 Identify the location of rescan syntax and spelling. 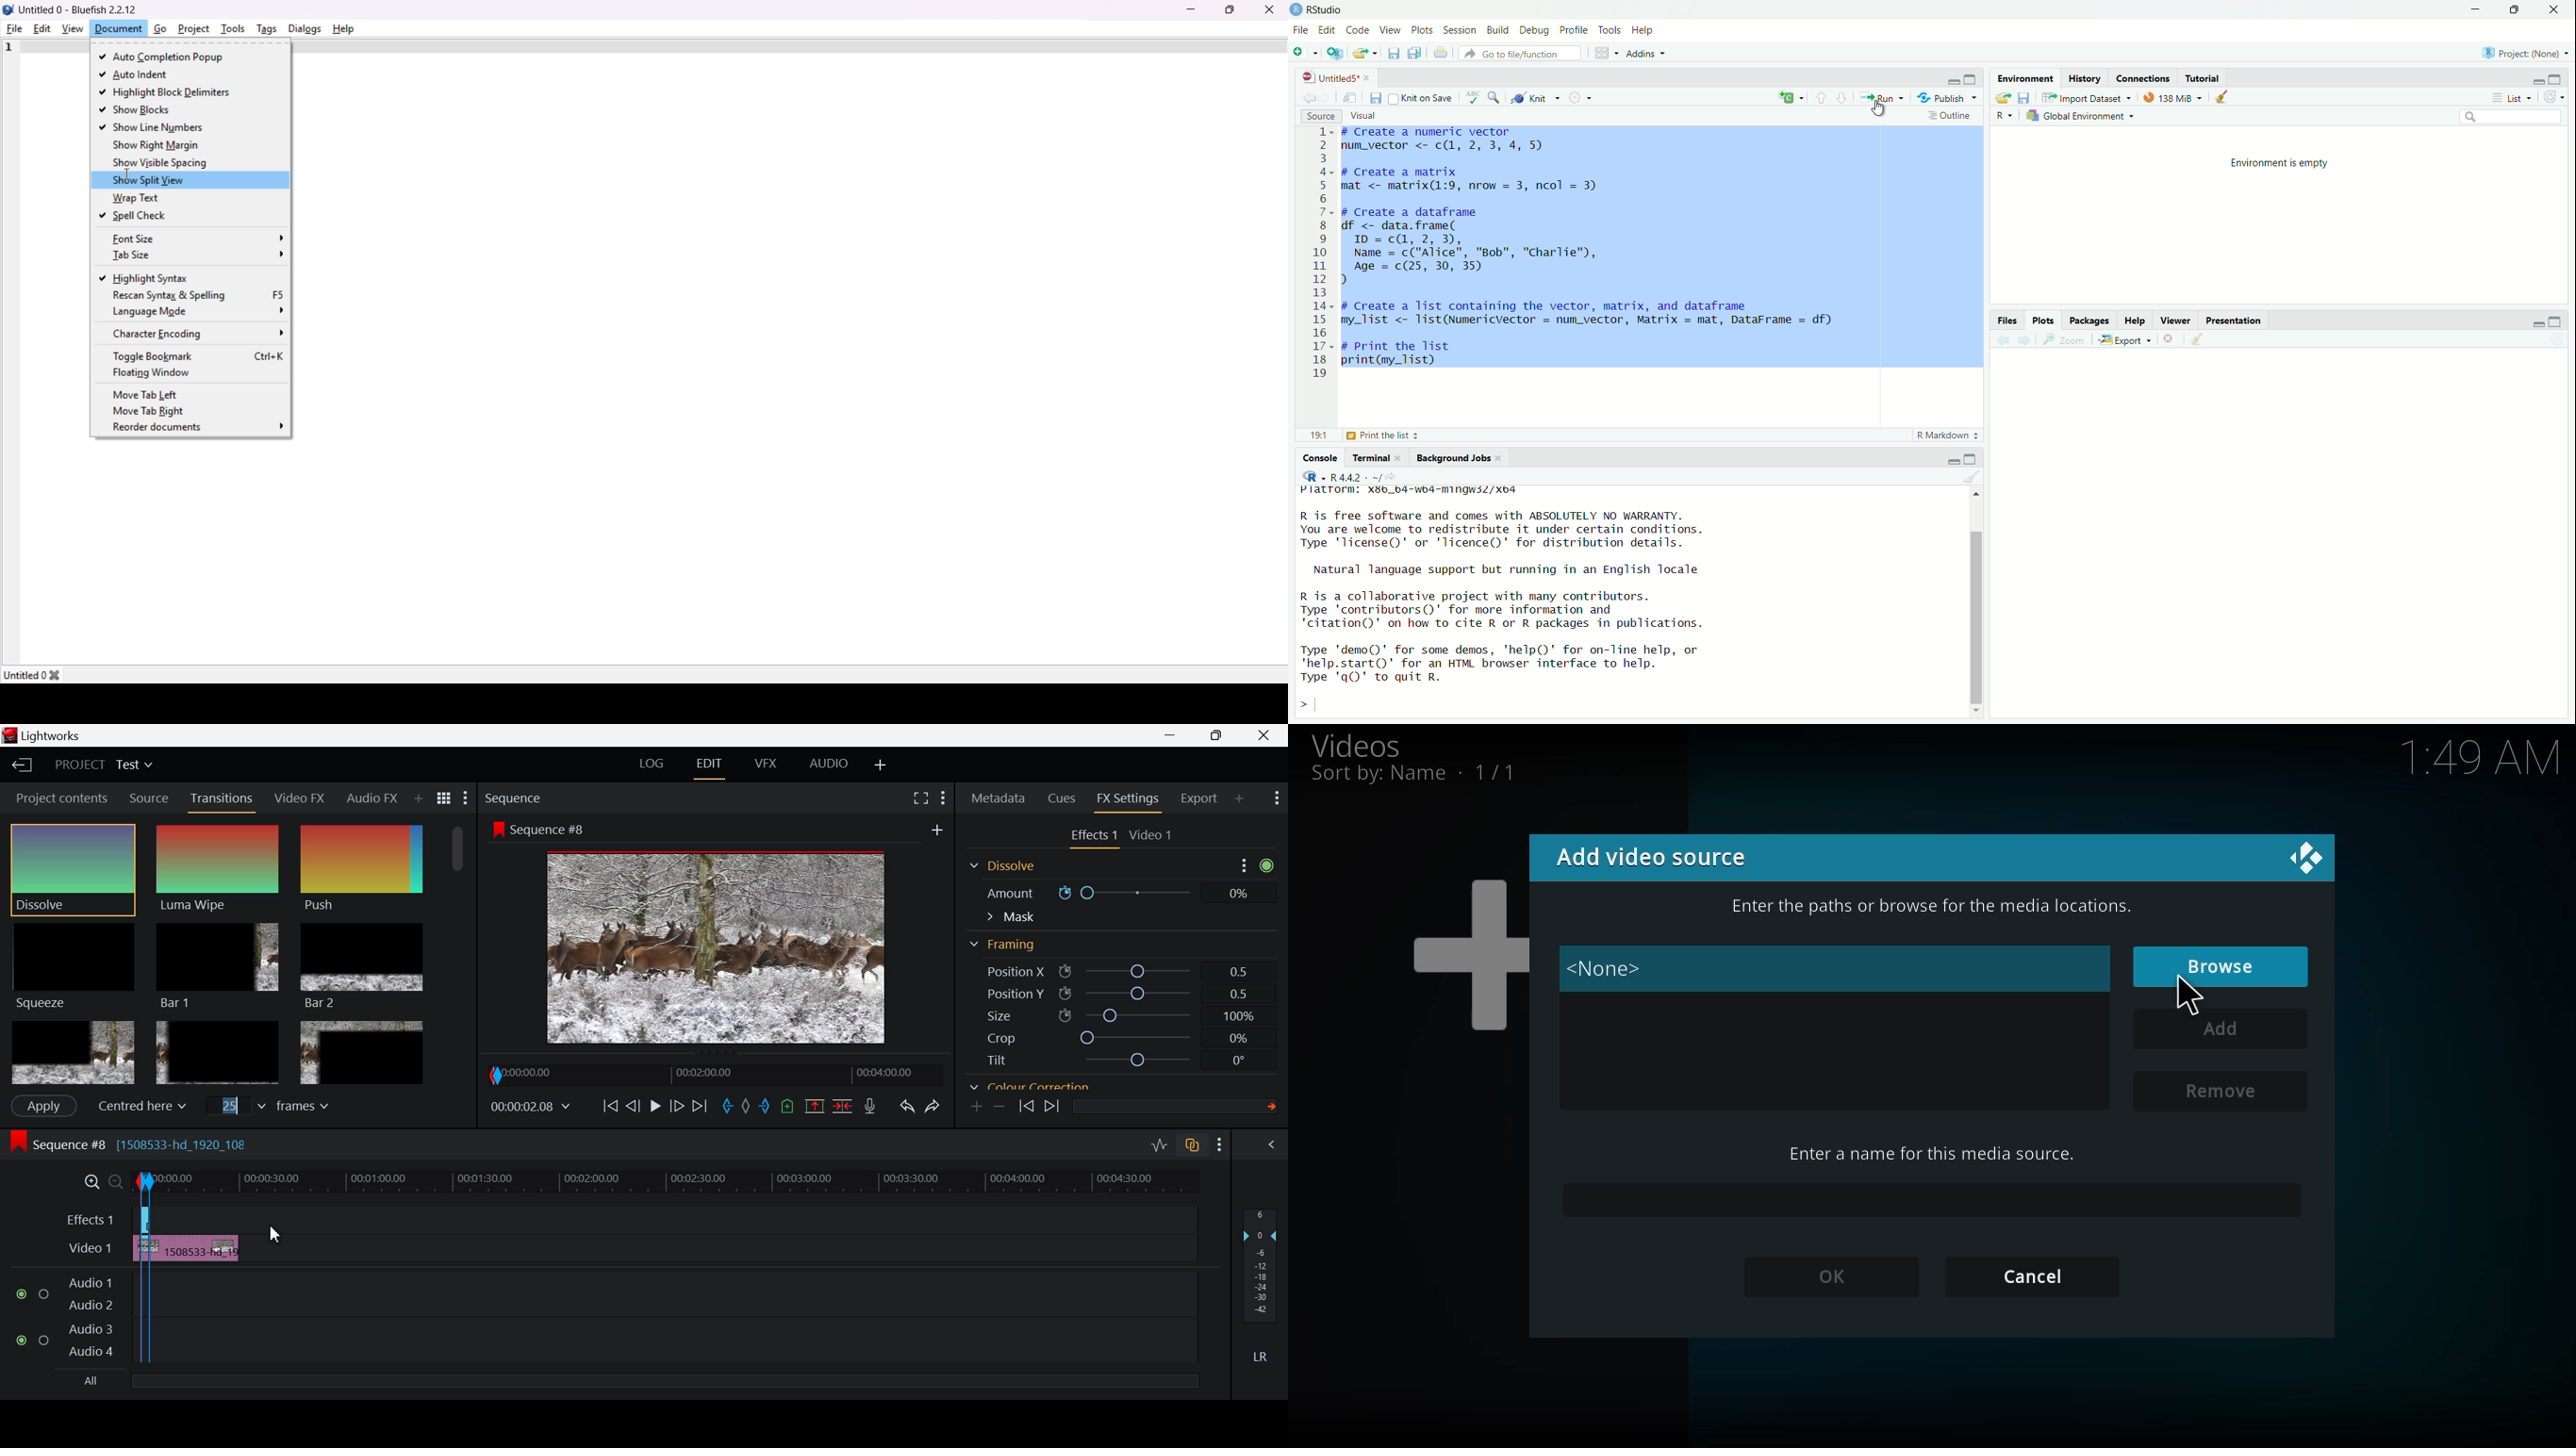
(196, 296).